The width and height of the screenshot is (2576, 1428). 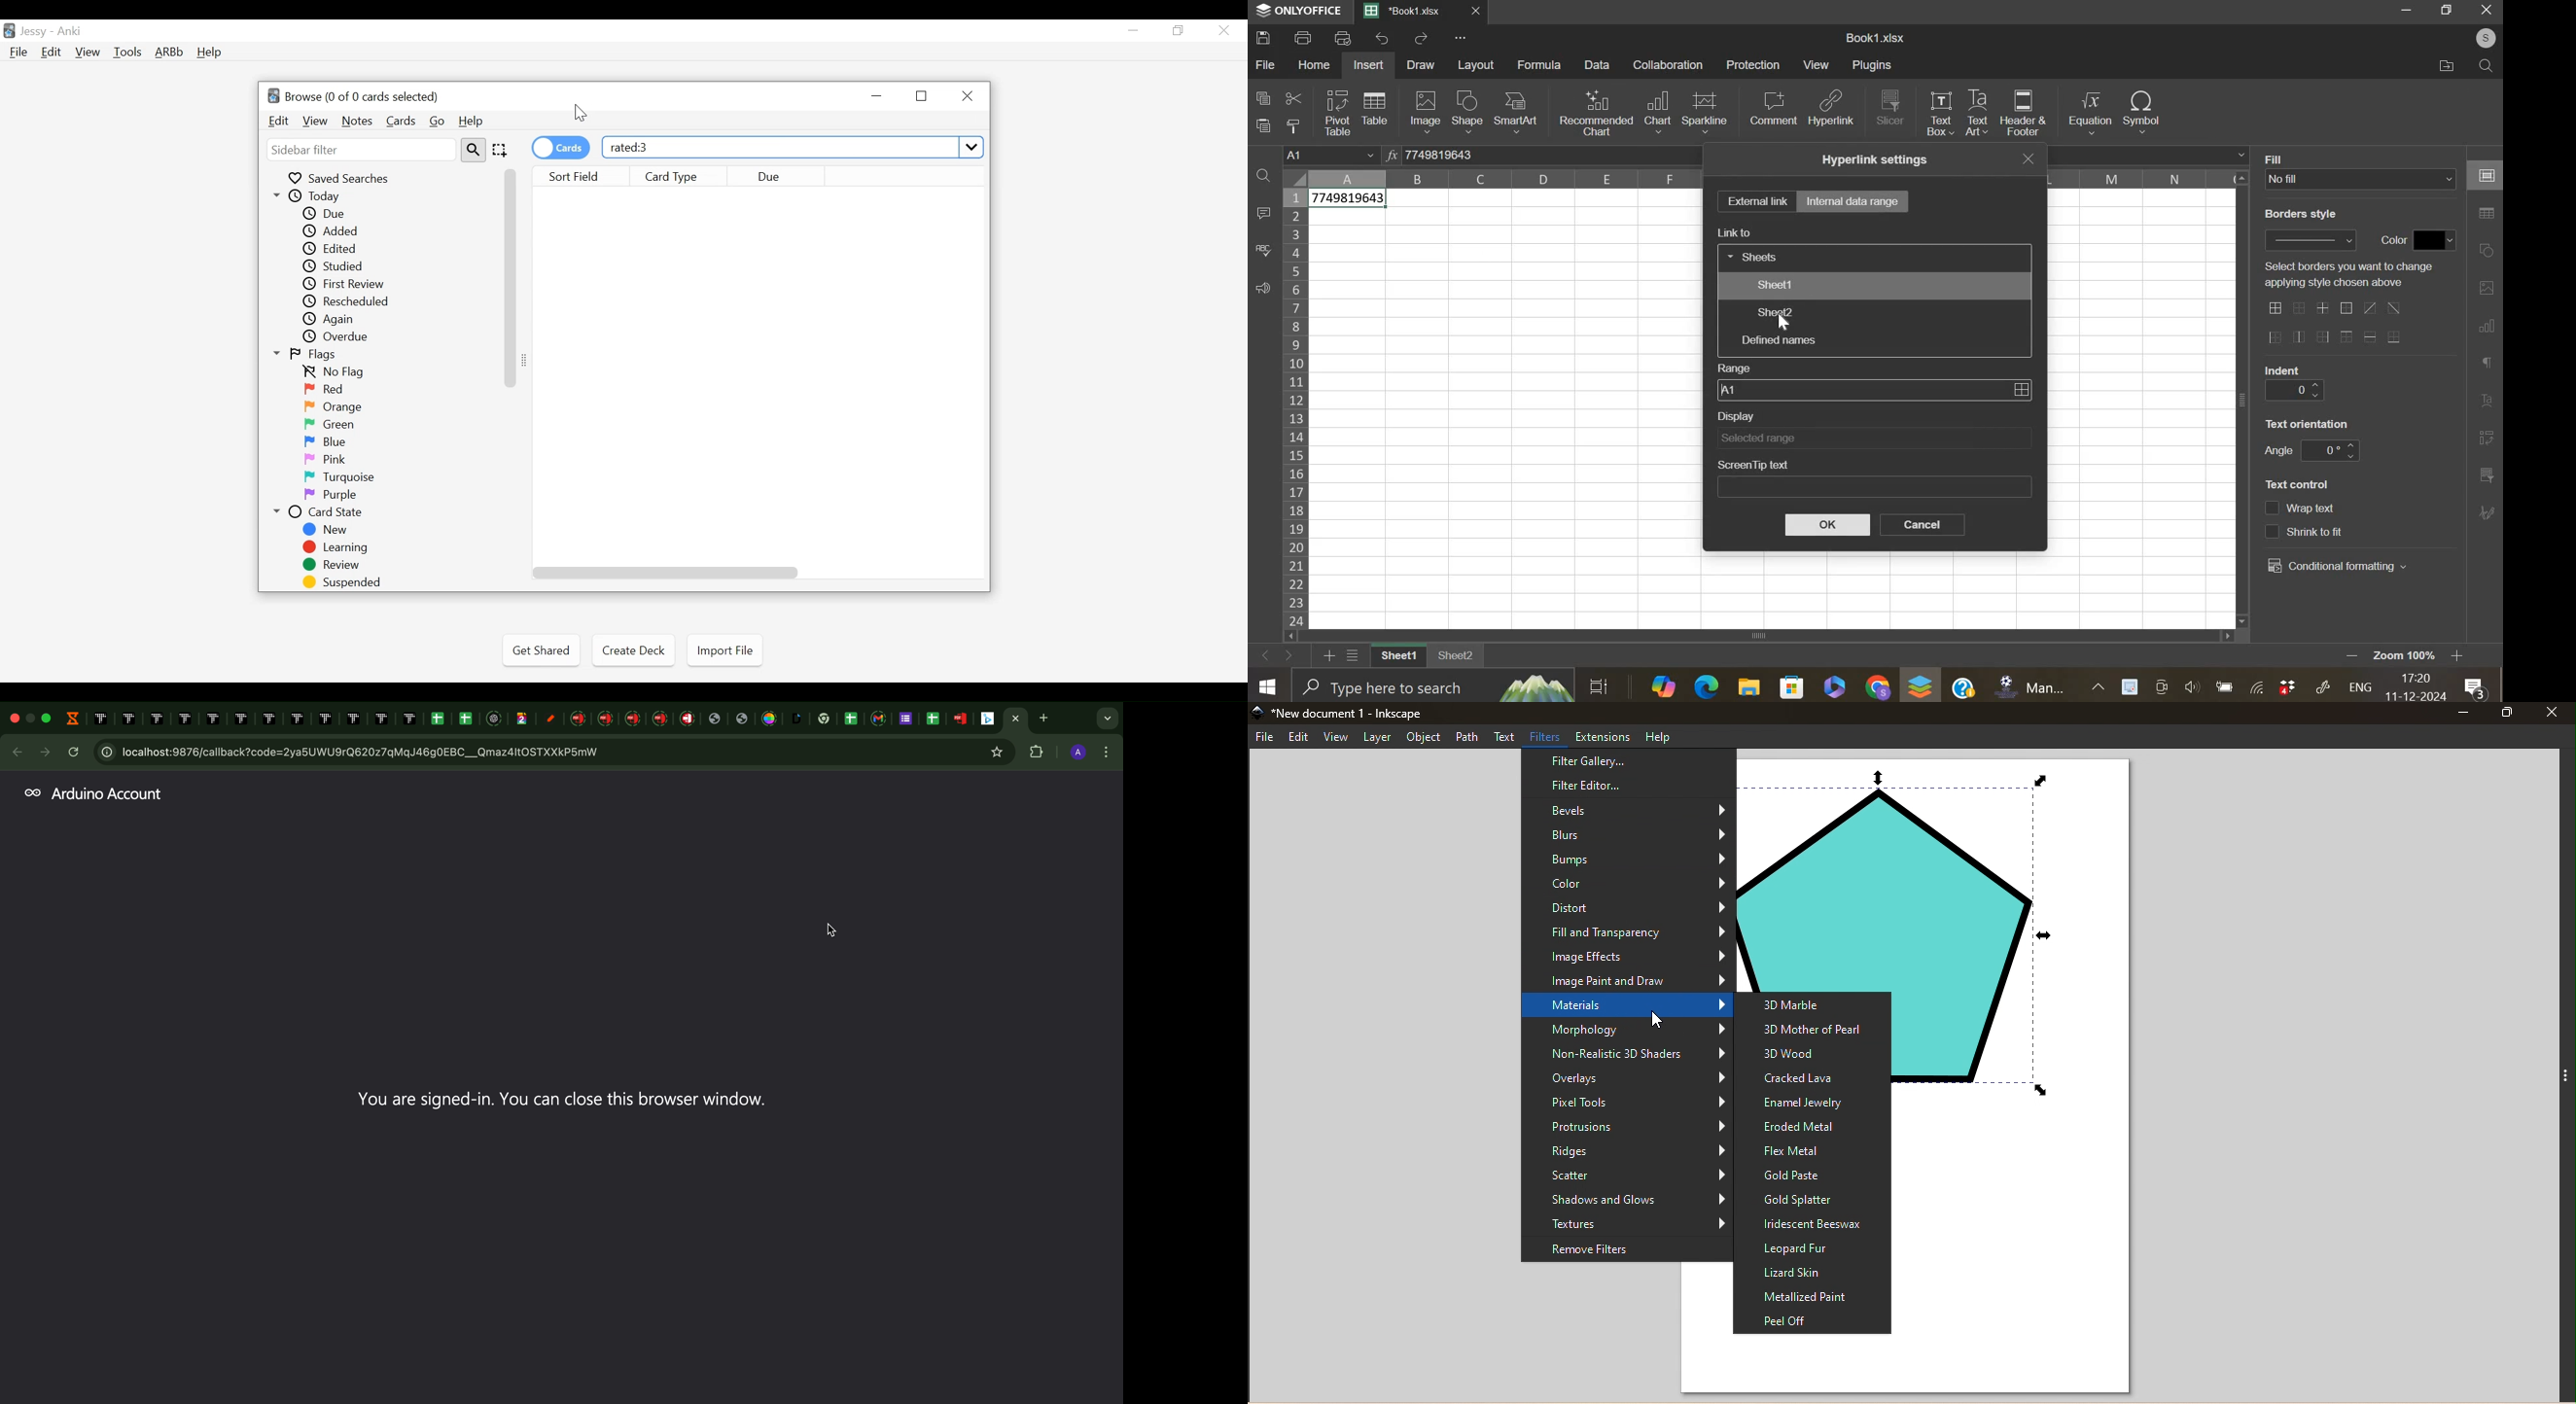 What do you see at coordinates (338, 548) in the screenshot?
I see `Learning` at bounding box center [338, 548].